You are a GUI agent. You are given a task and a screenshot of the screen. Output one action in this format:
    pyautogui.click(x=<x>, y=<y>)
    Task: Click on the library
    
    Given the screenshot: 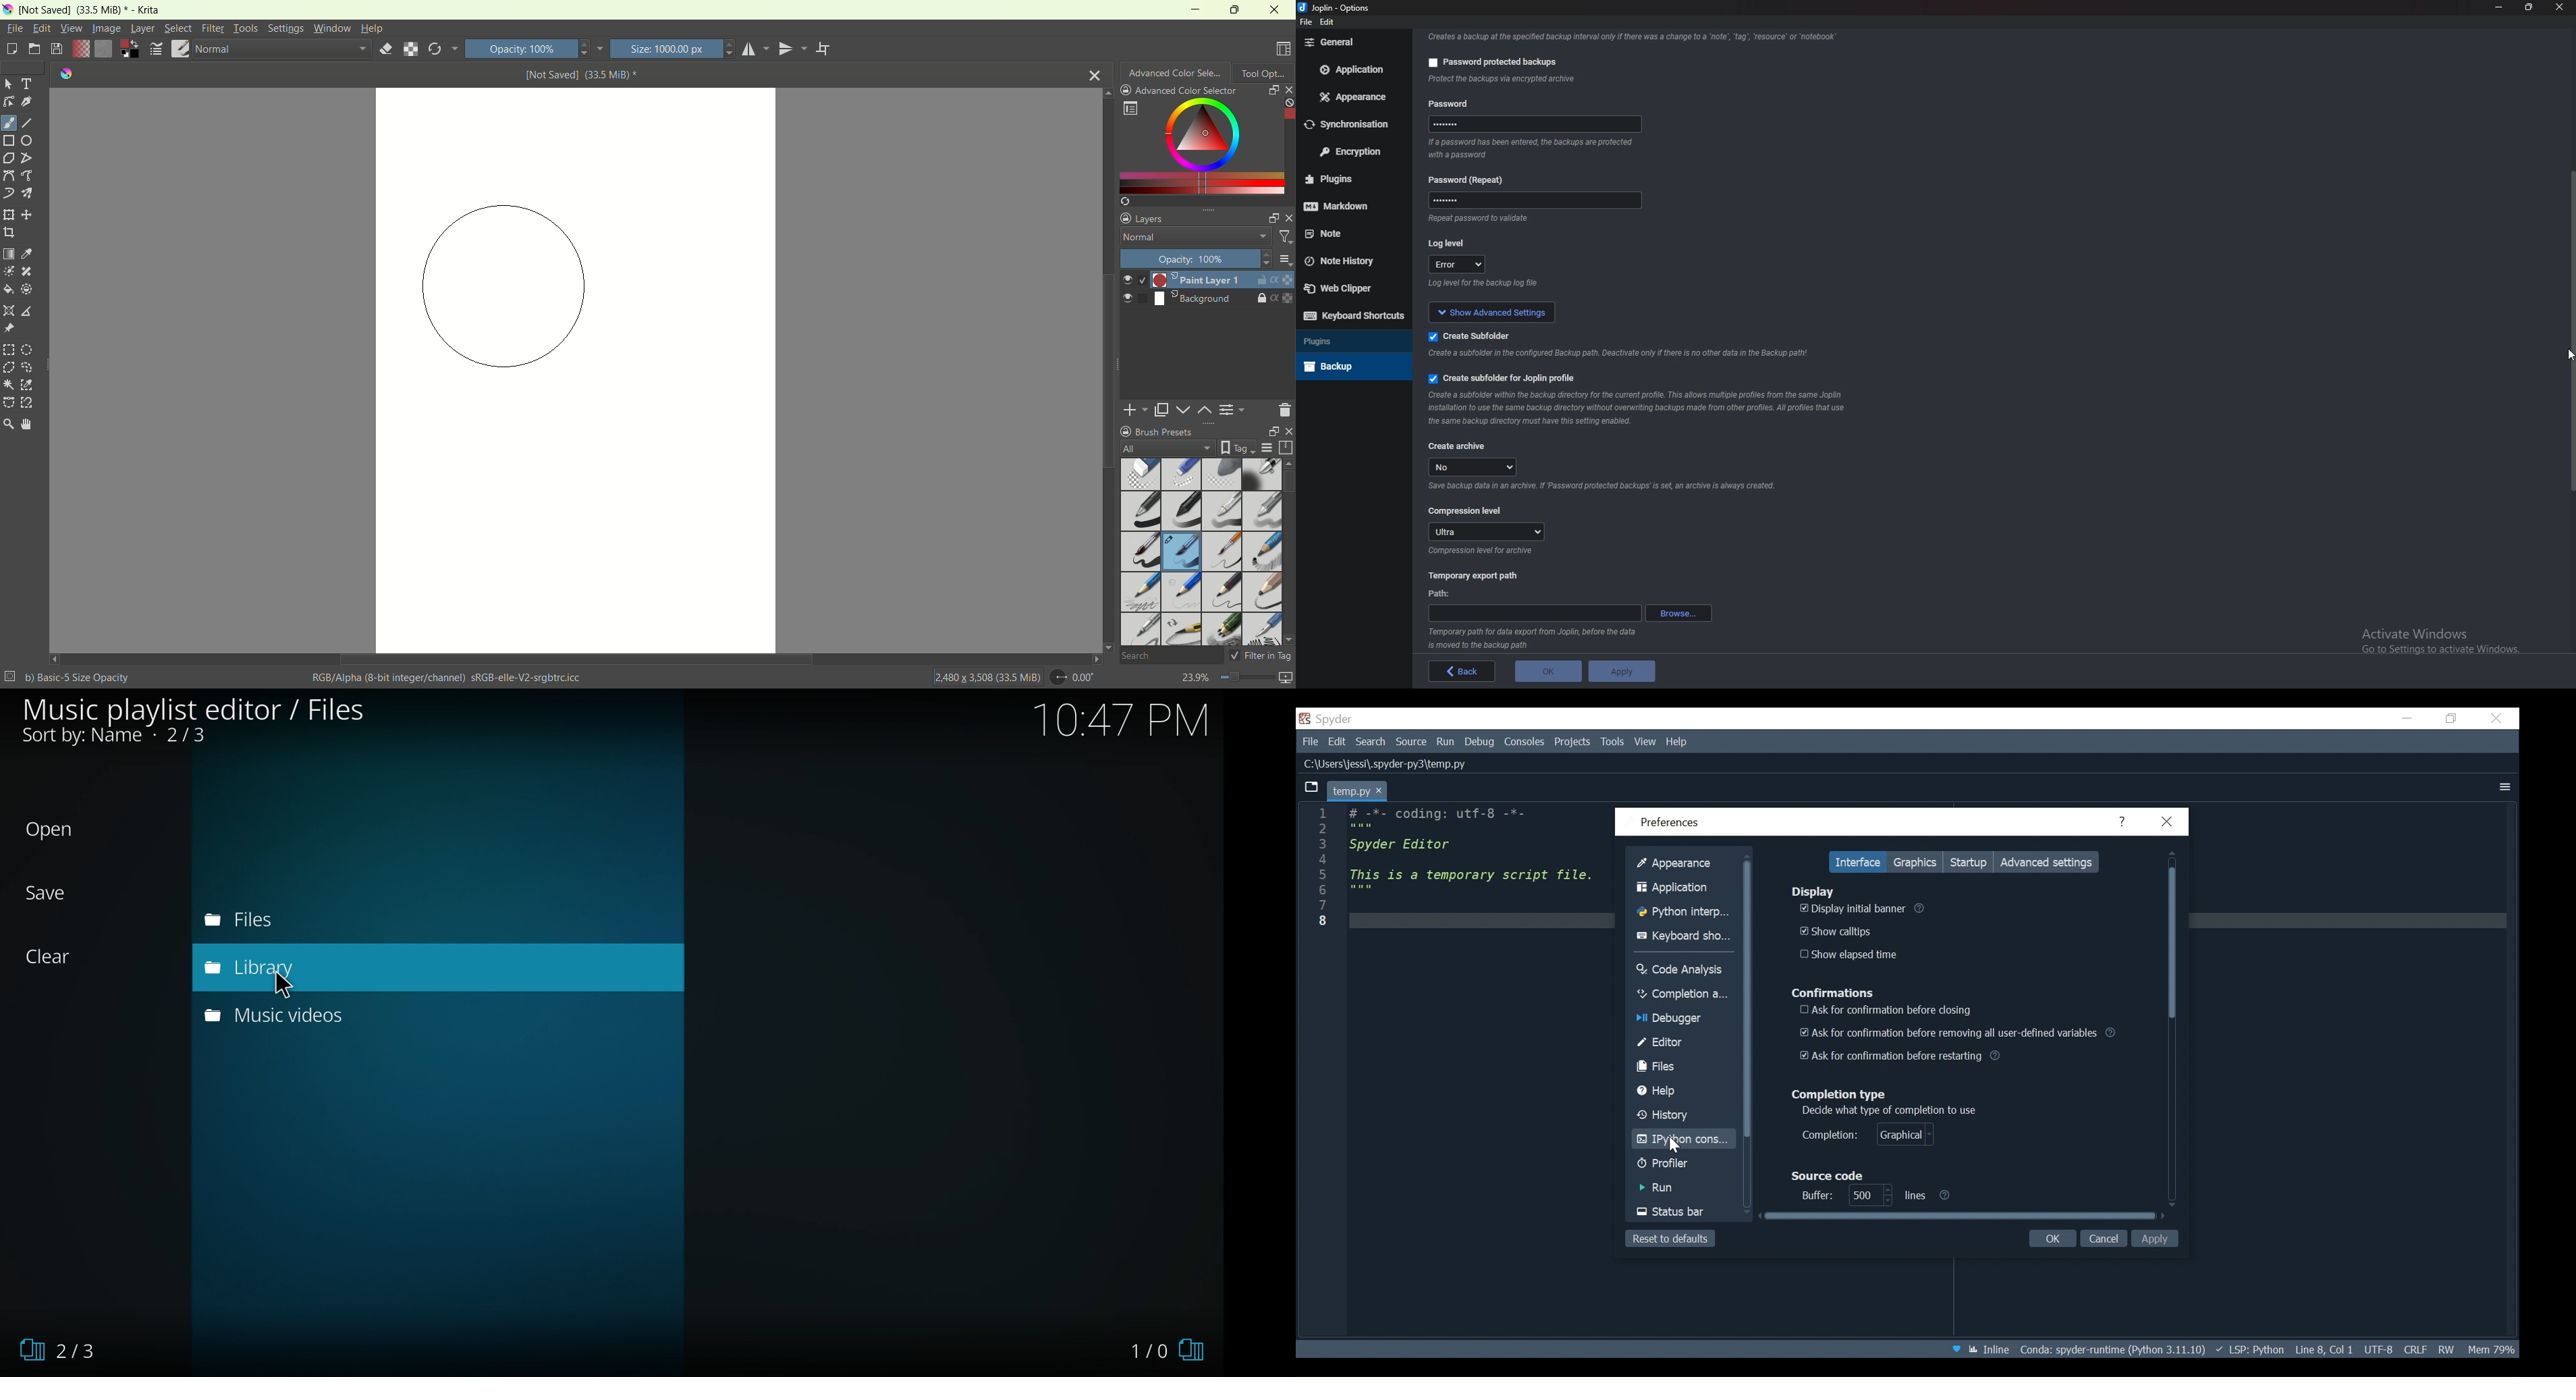 What is the action you would take?
    pyautogui.click(x=234, y=968)
    